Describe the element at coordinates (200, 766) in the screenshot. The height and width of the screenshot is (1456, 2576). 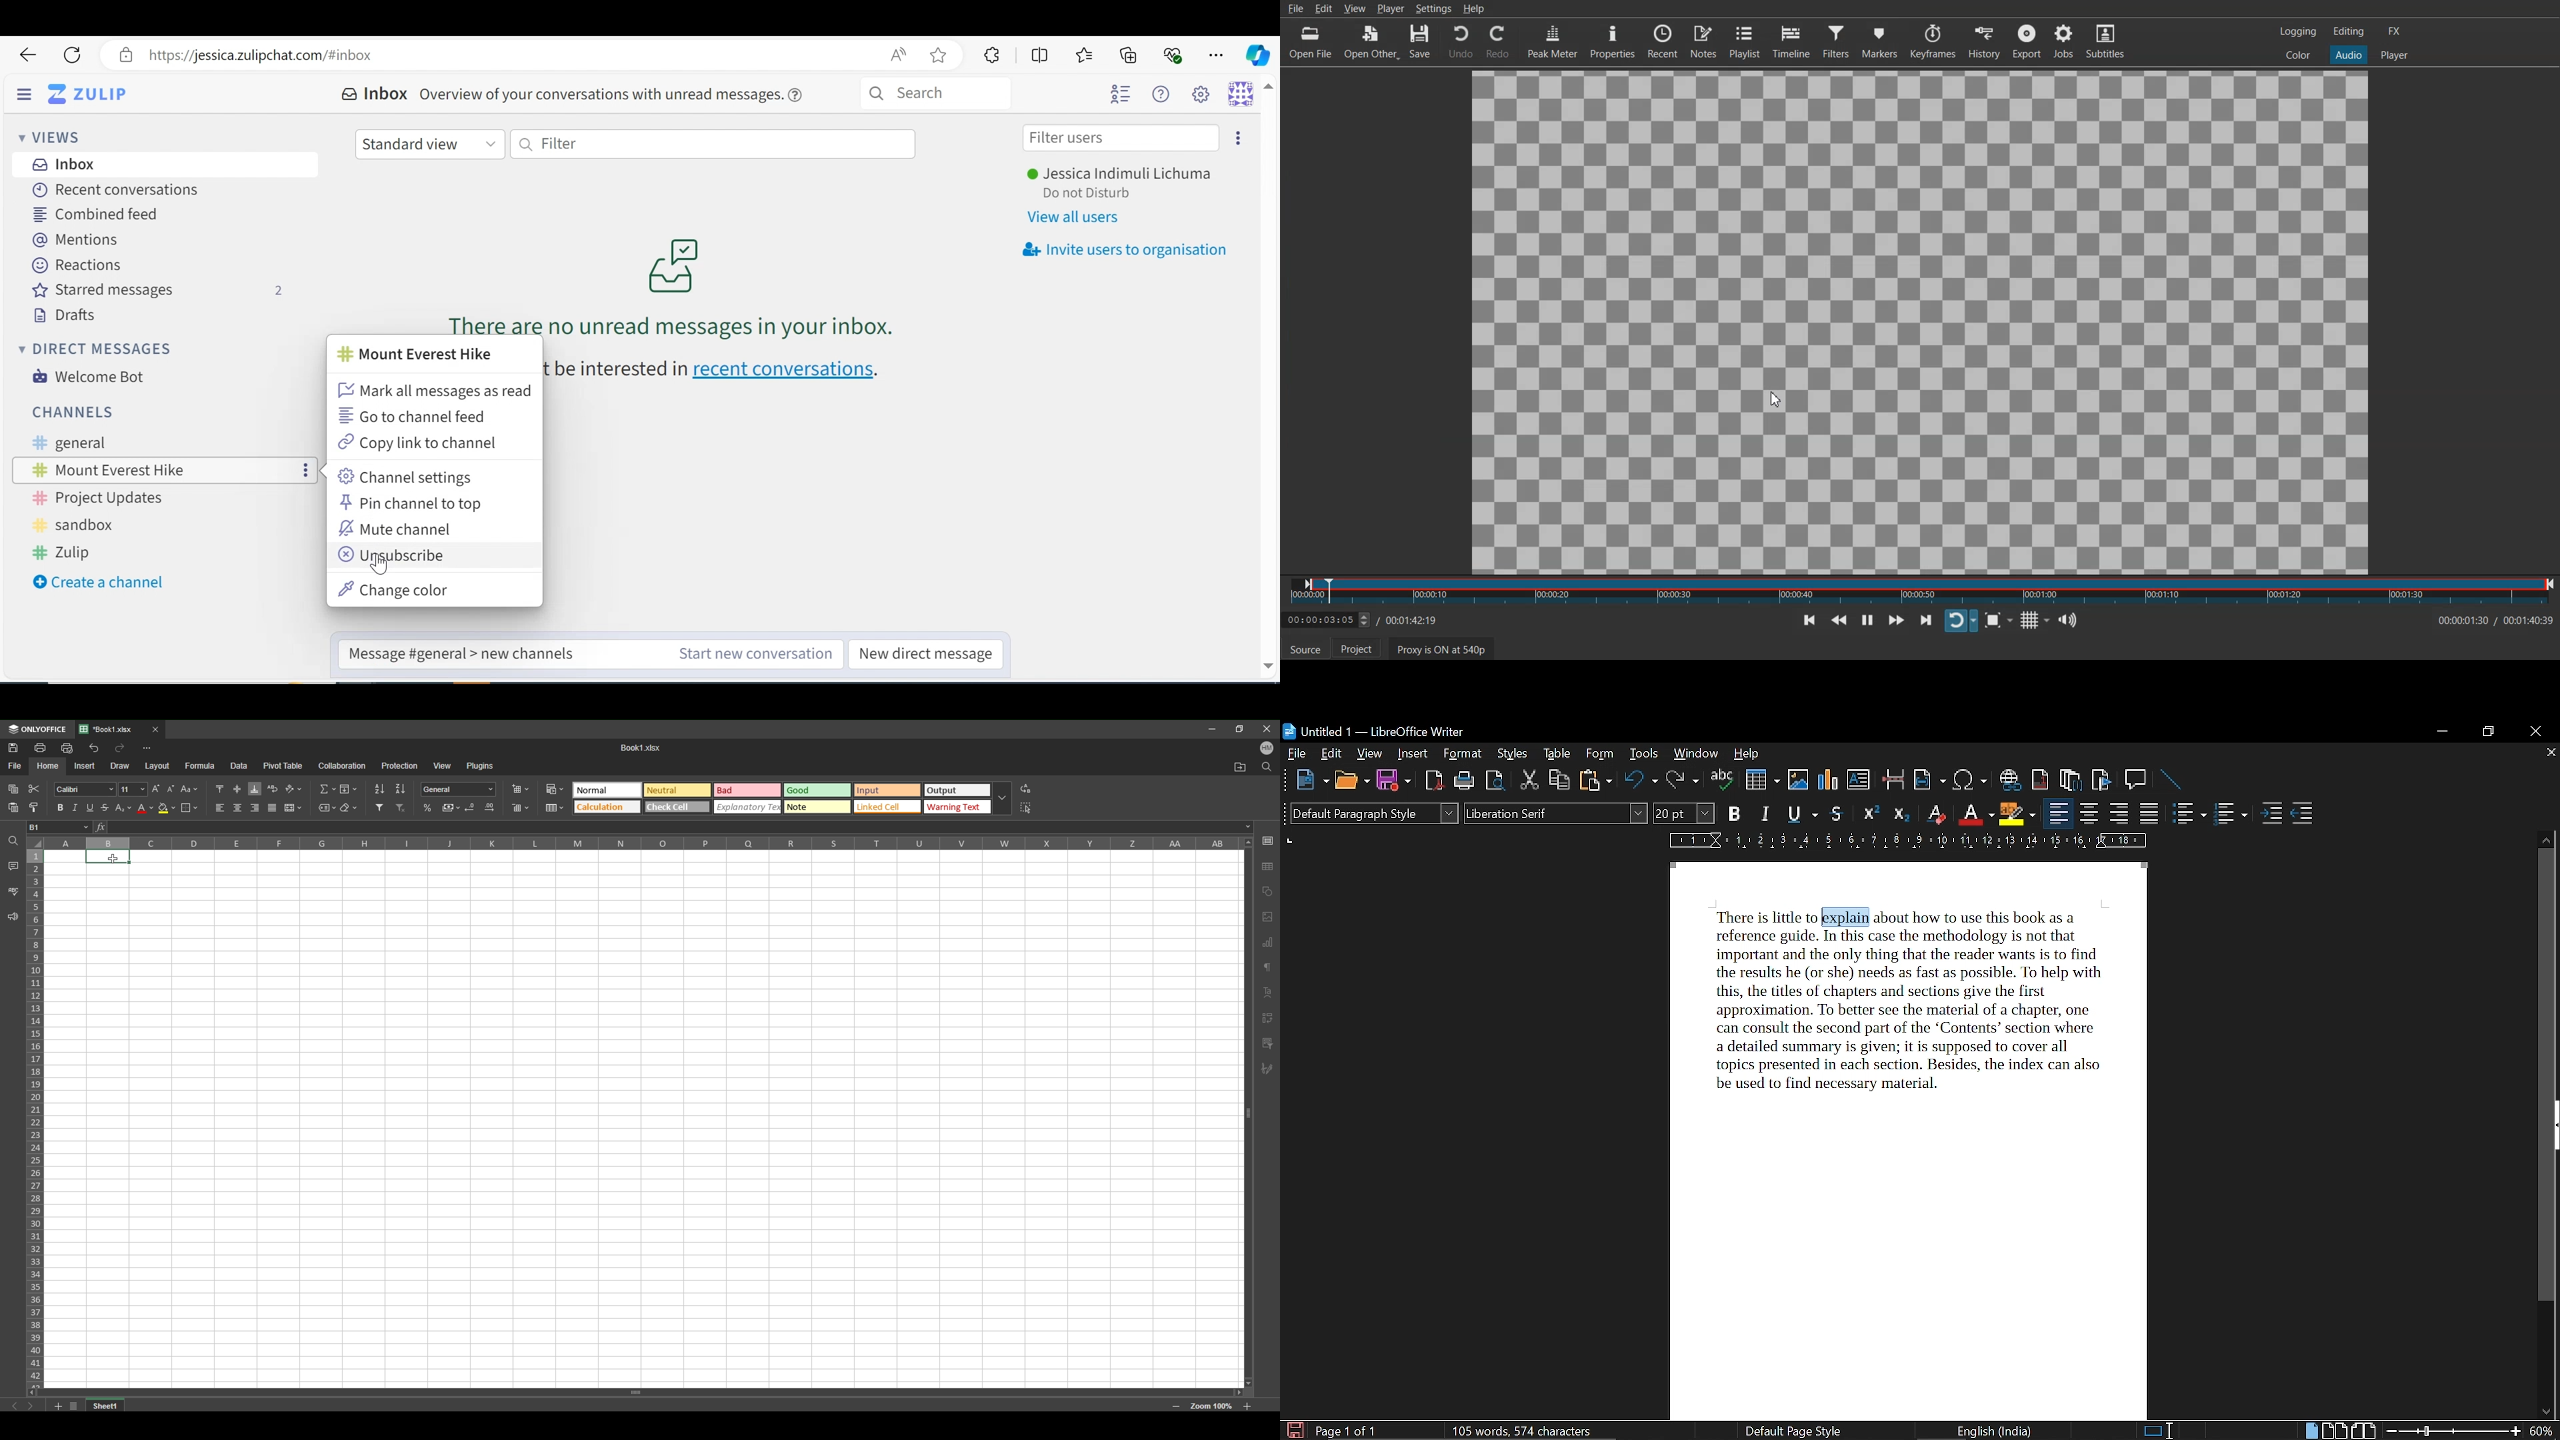
I see `formula` at that location.